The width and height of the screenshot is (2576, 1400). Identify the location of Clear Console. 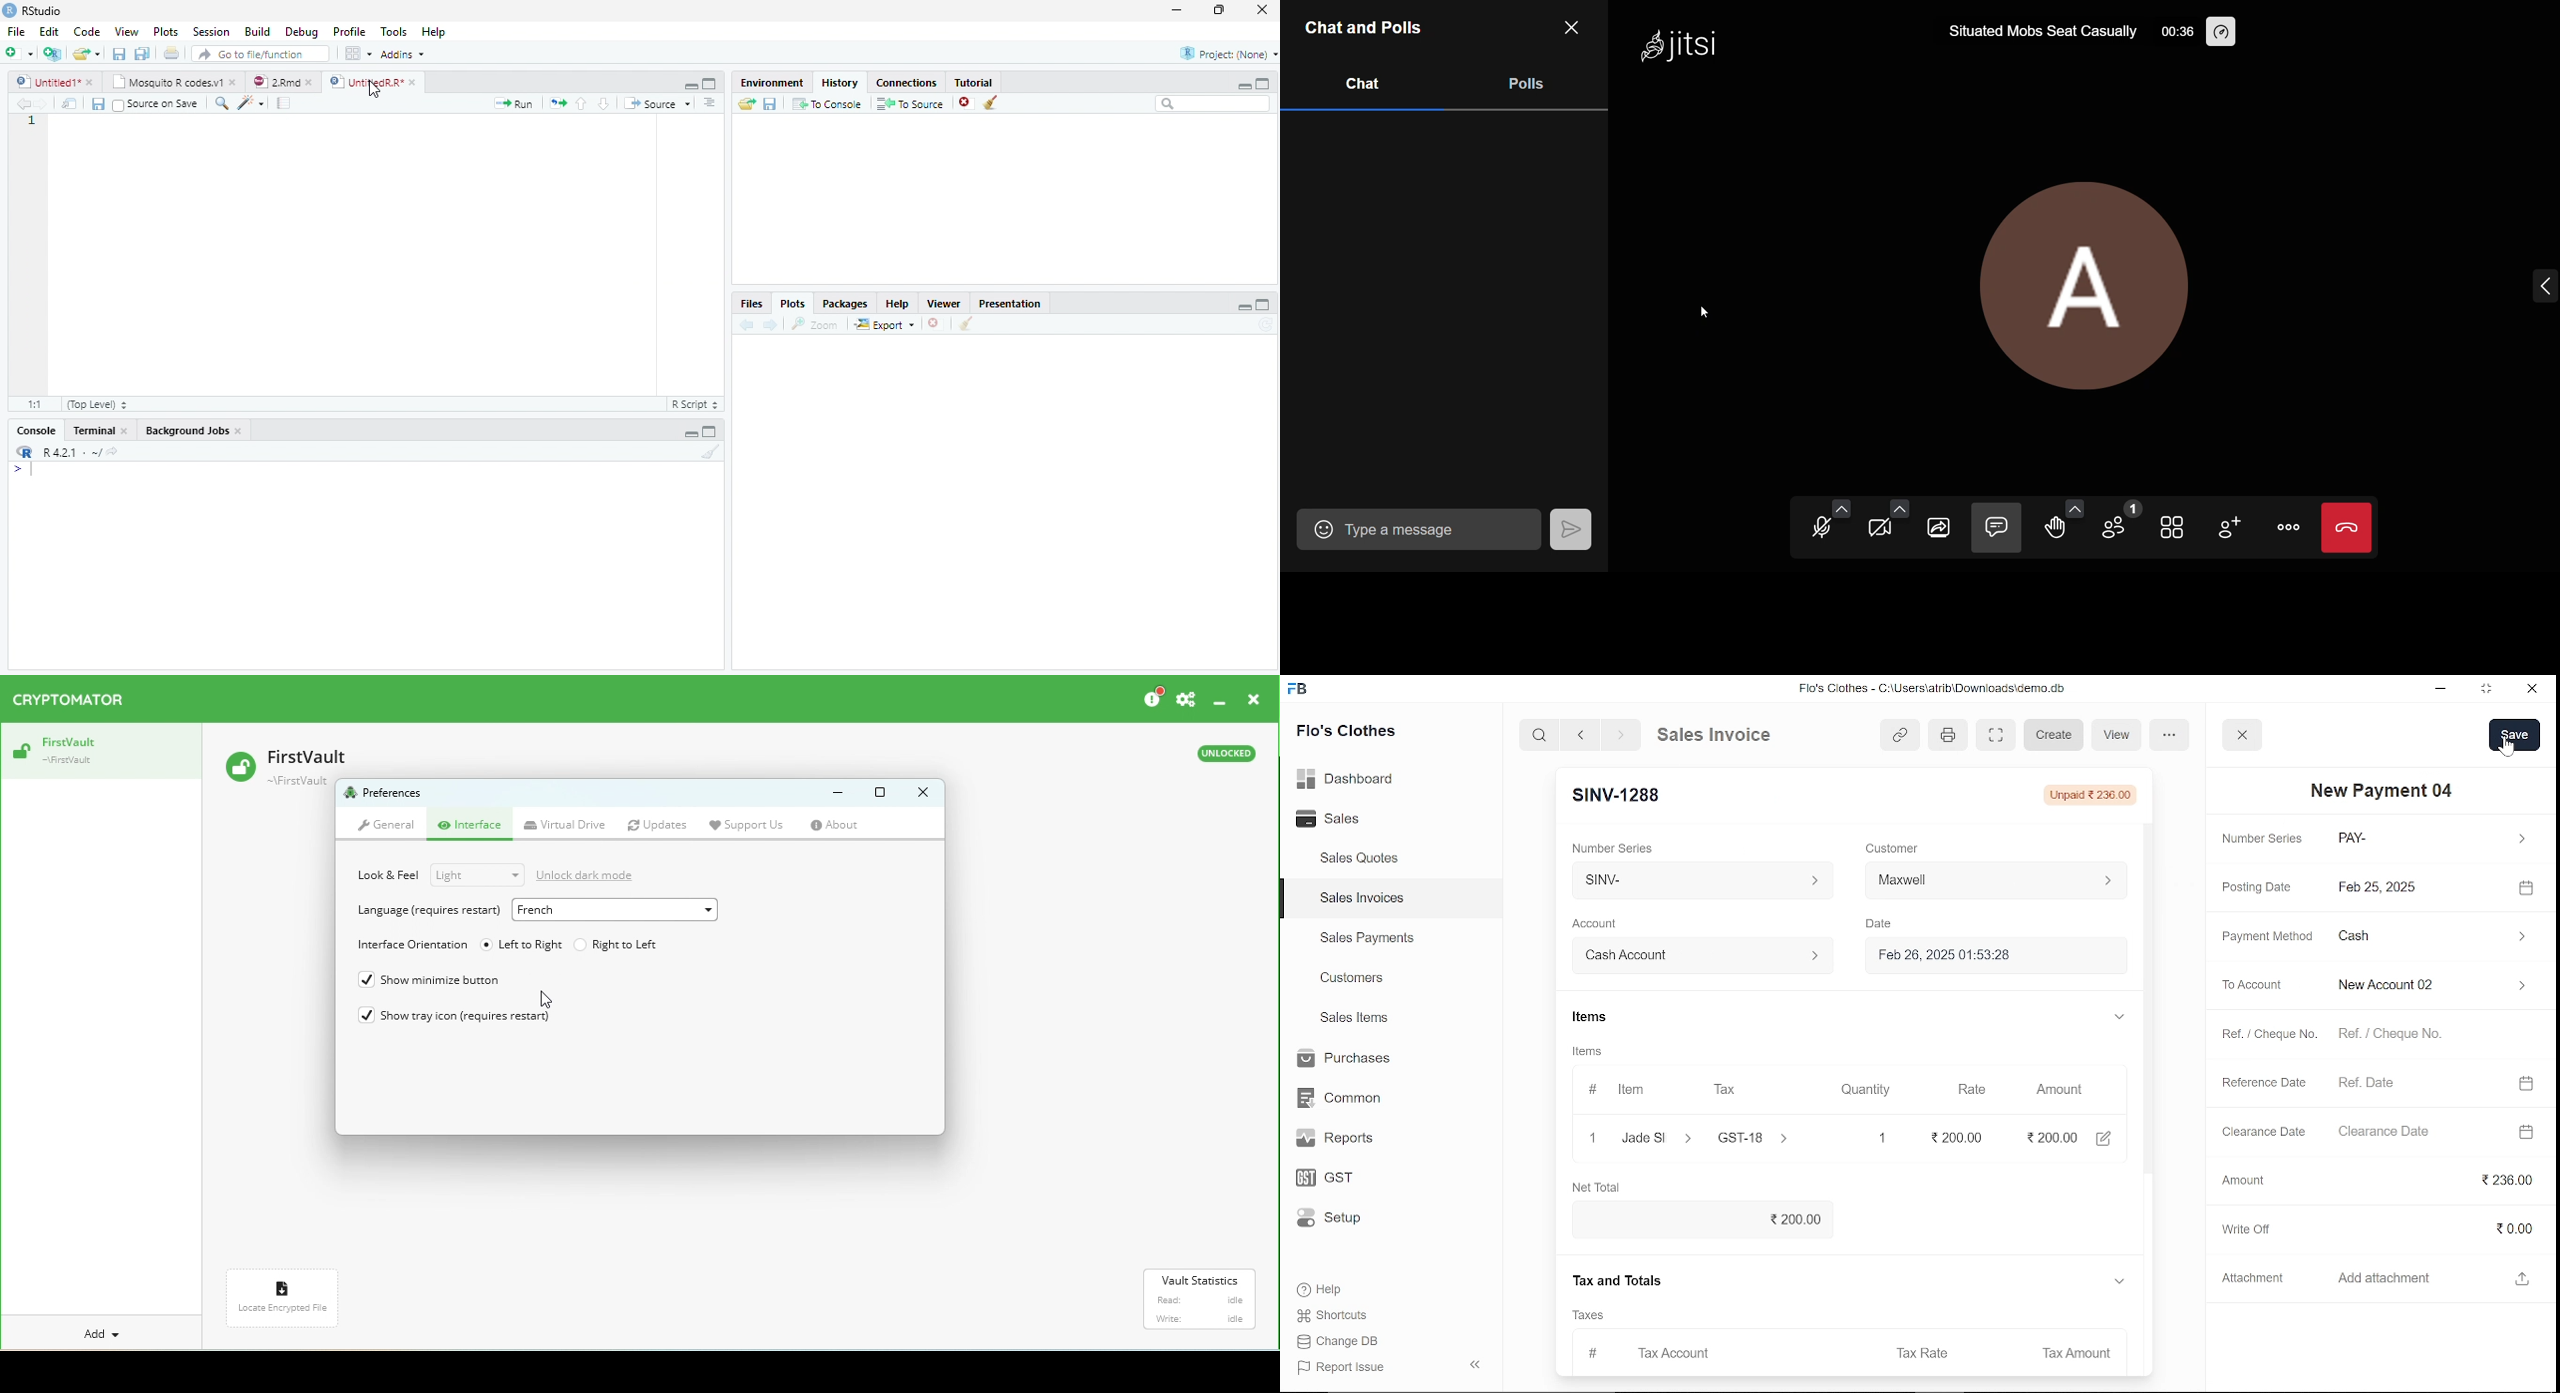
(967, 324).